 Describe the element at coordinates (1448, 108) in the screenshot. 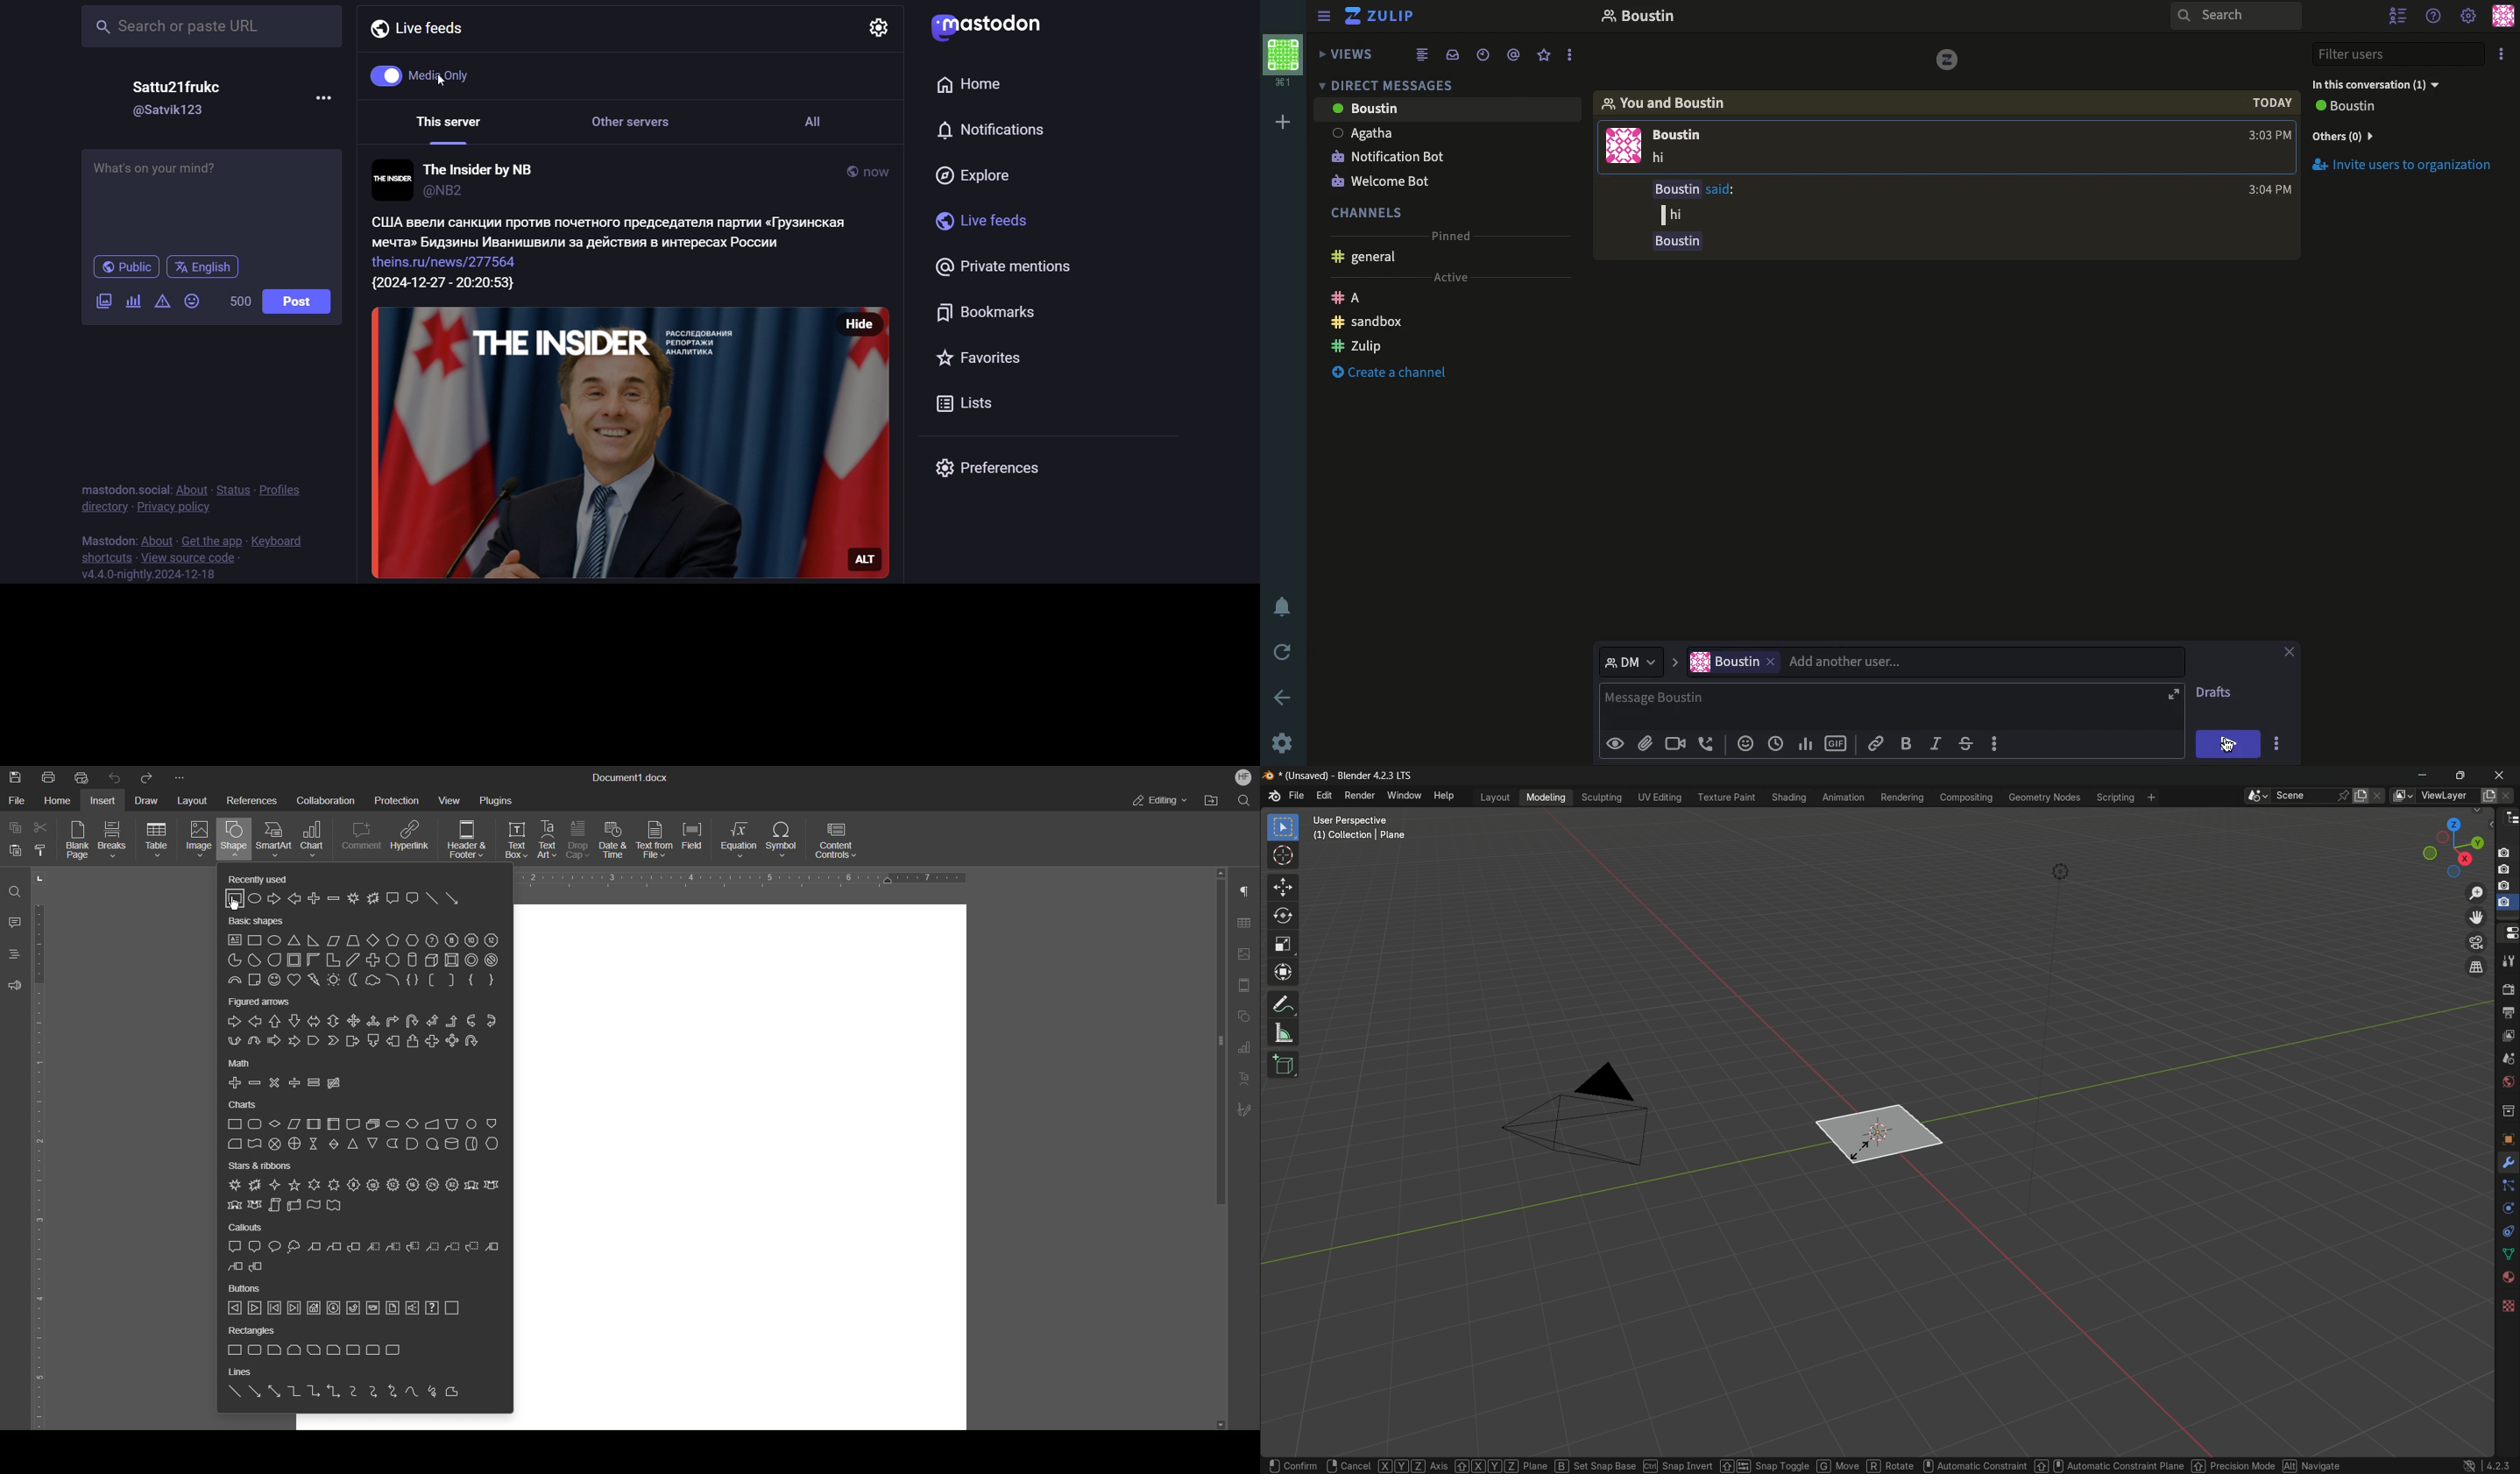

I see `User` at that location.